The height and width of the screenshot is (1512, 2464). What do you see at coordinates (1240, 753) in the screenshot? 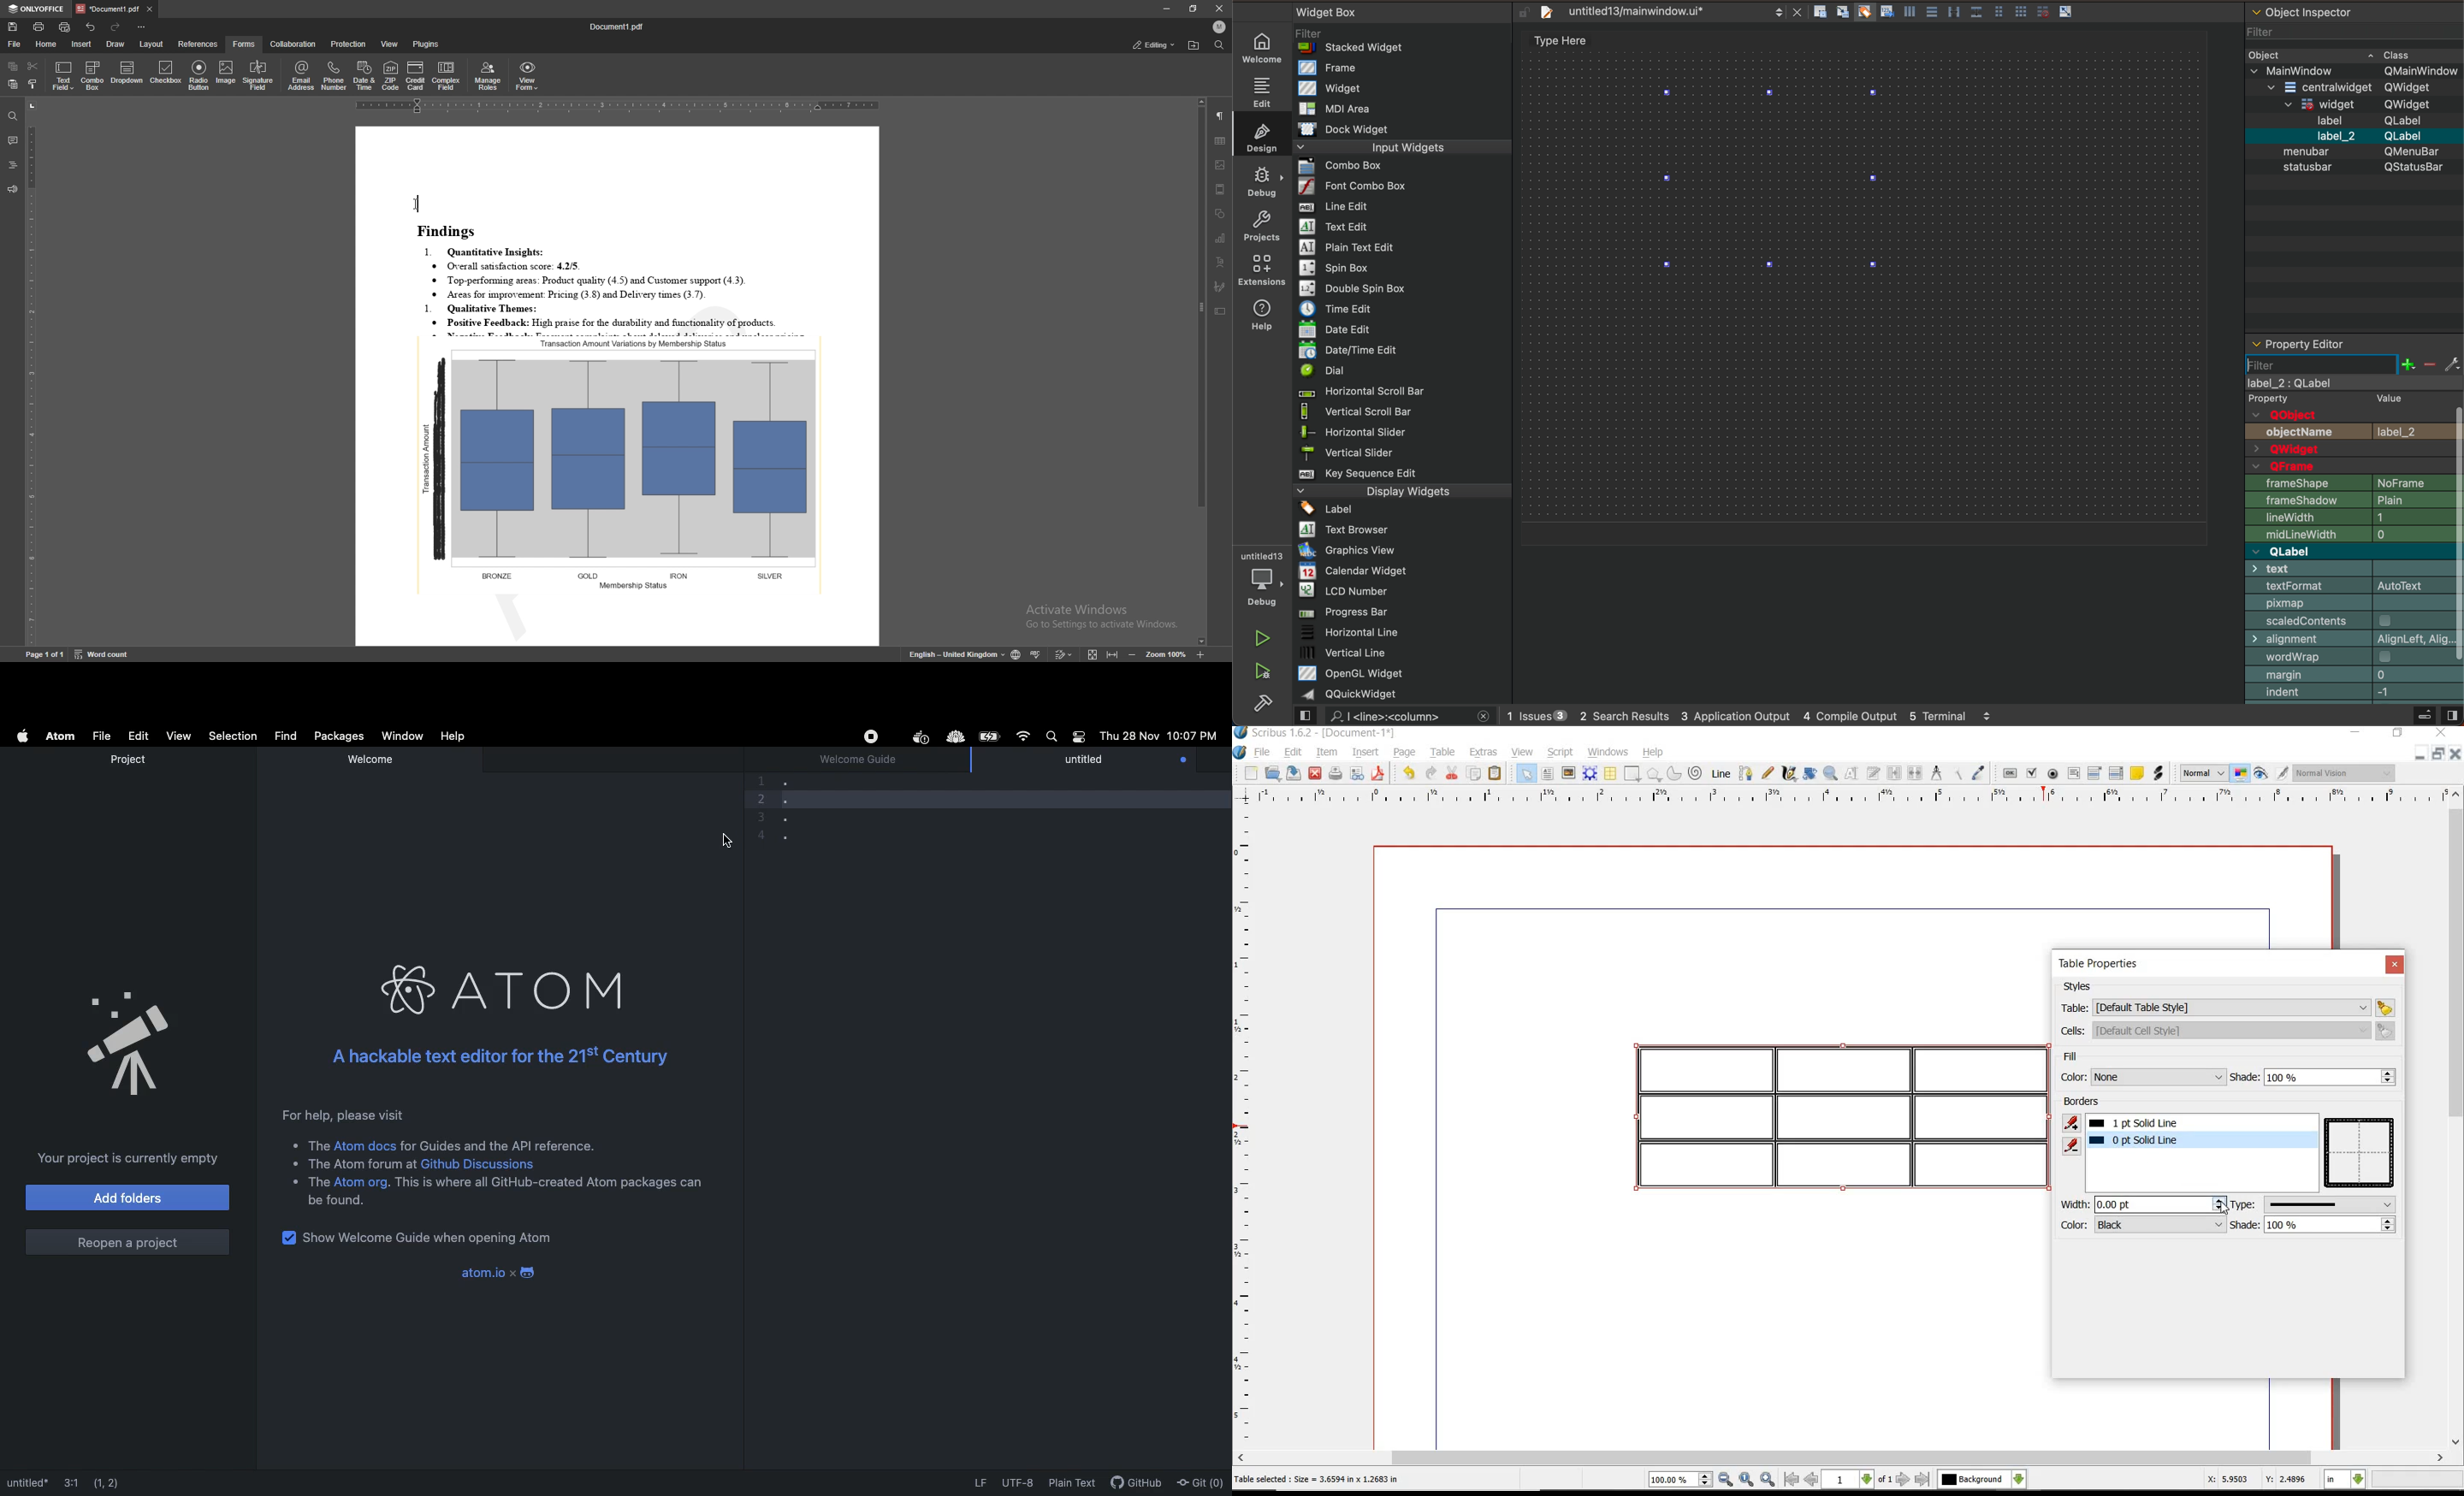
I see `system logo` at bounding box center [1240, 753].